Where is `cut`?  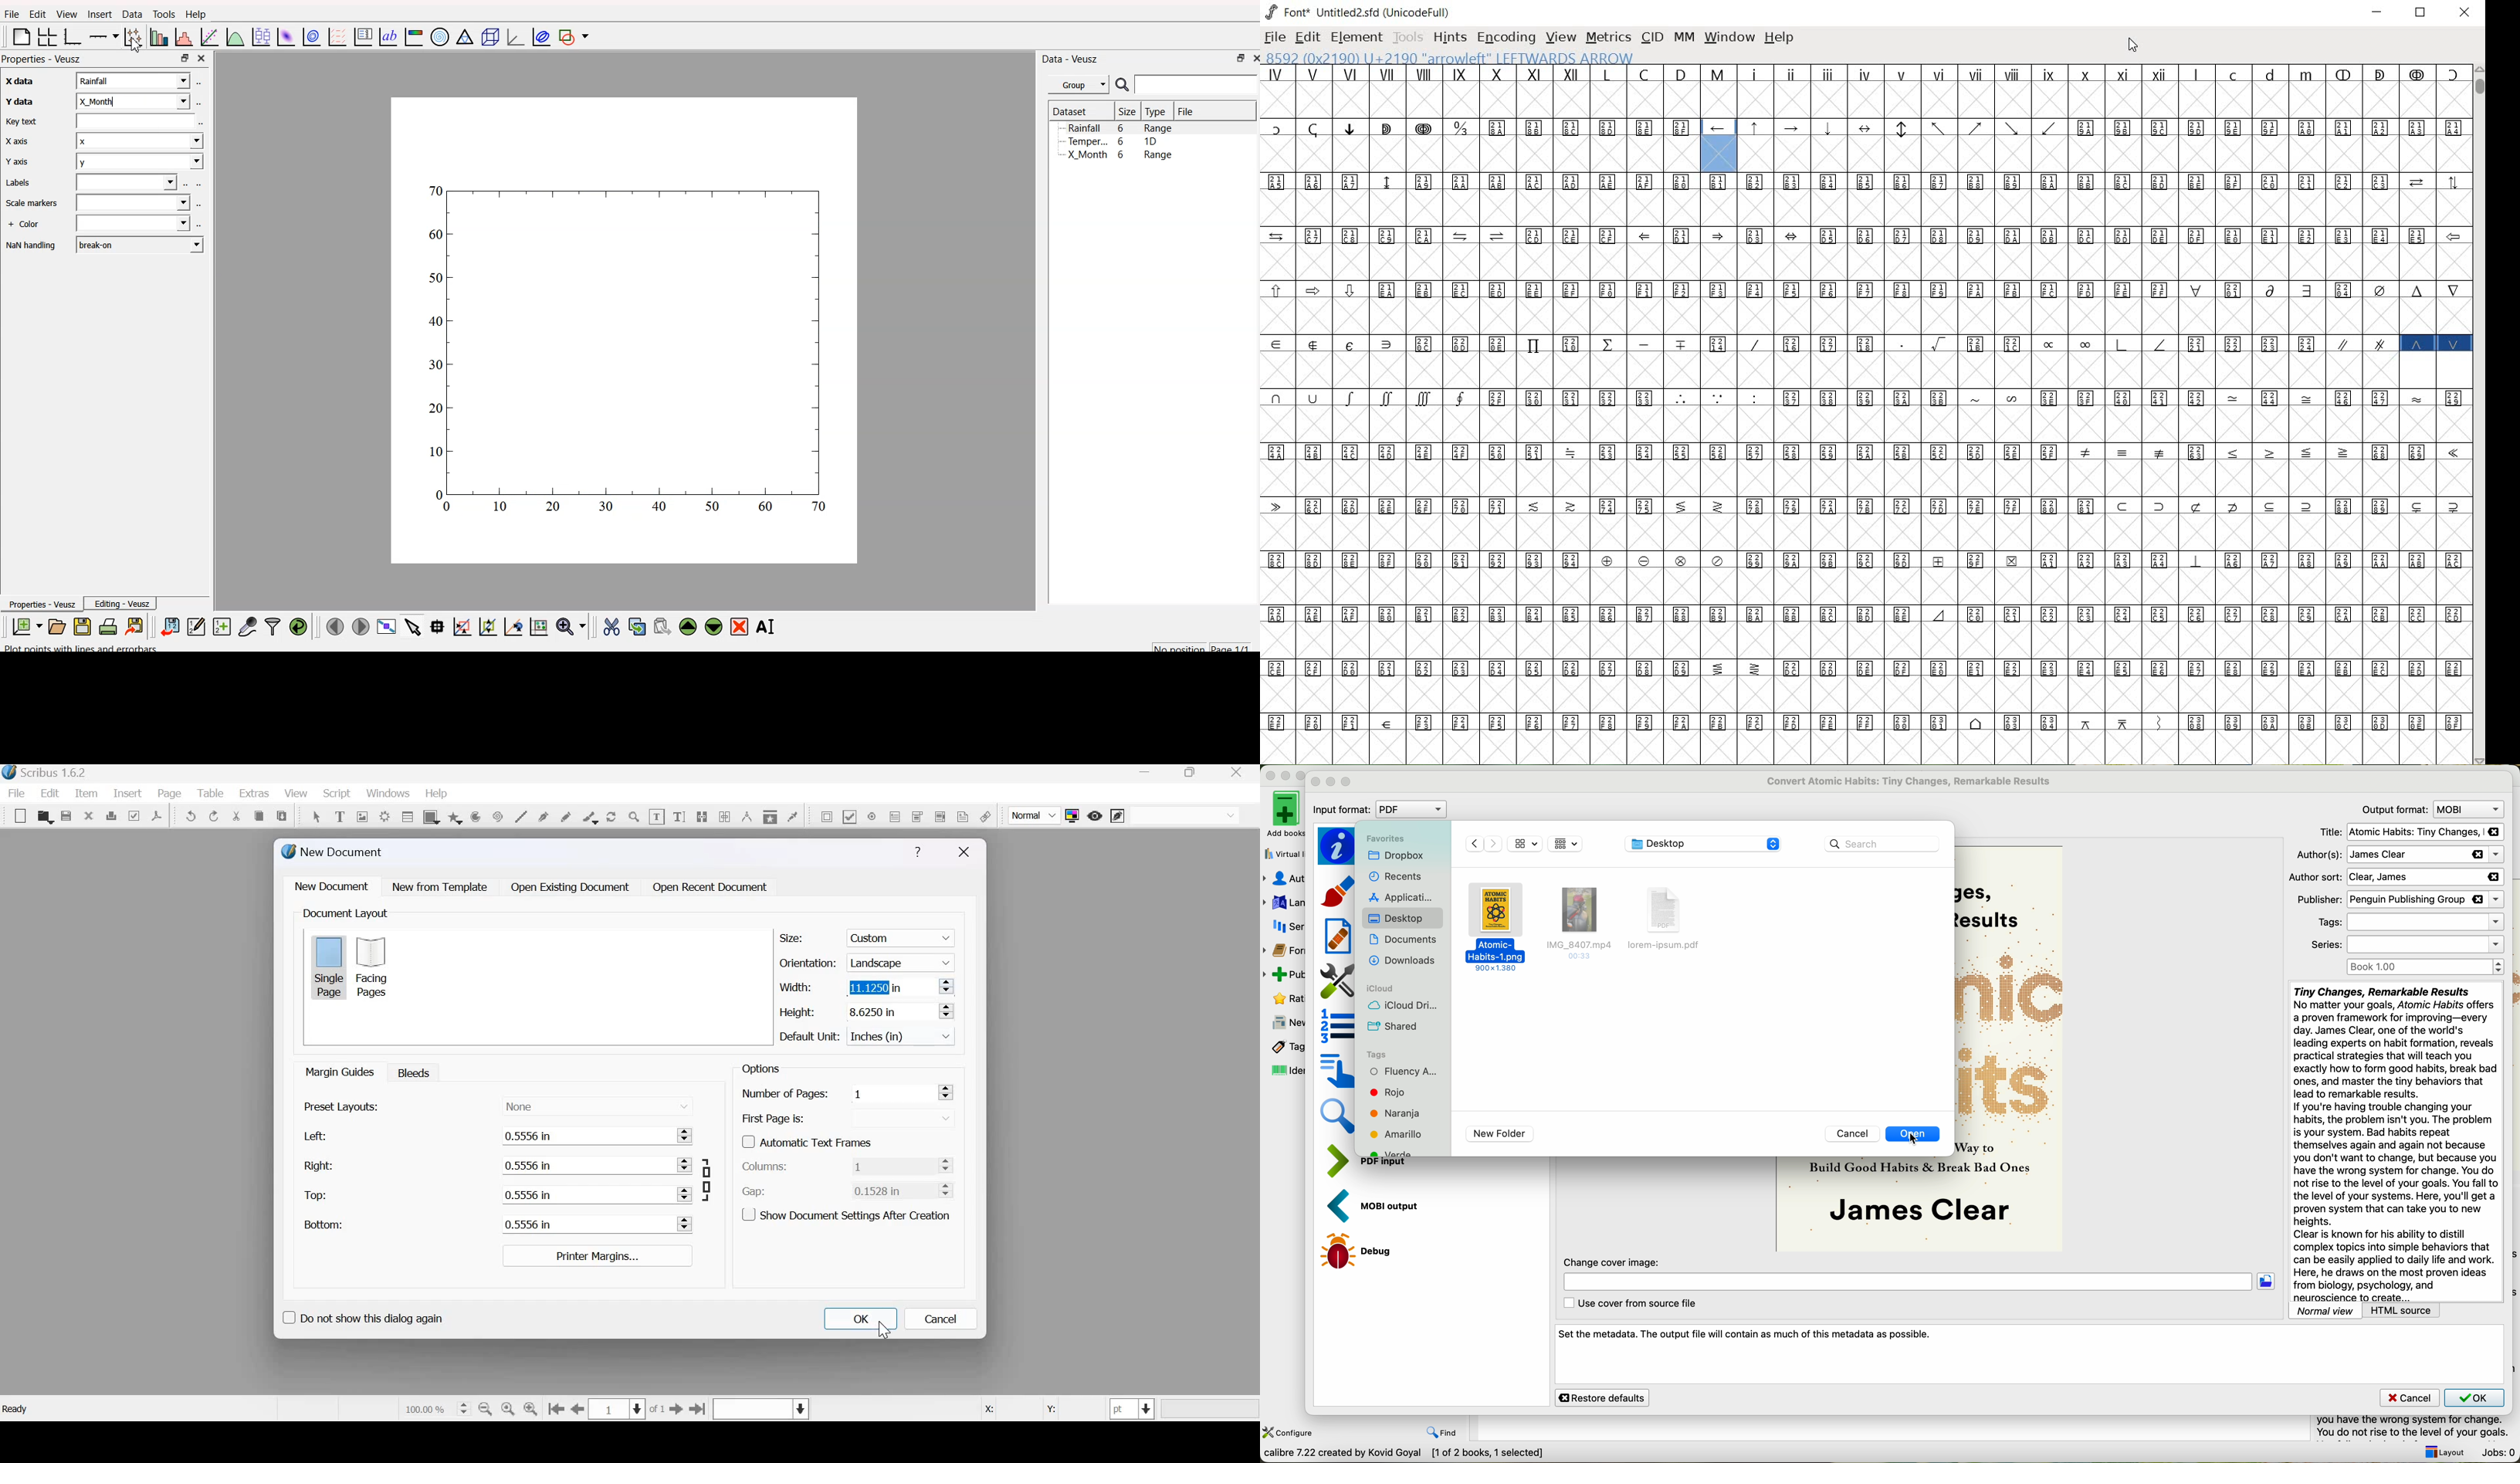
cut is located at coordinates (237, 816).